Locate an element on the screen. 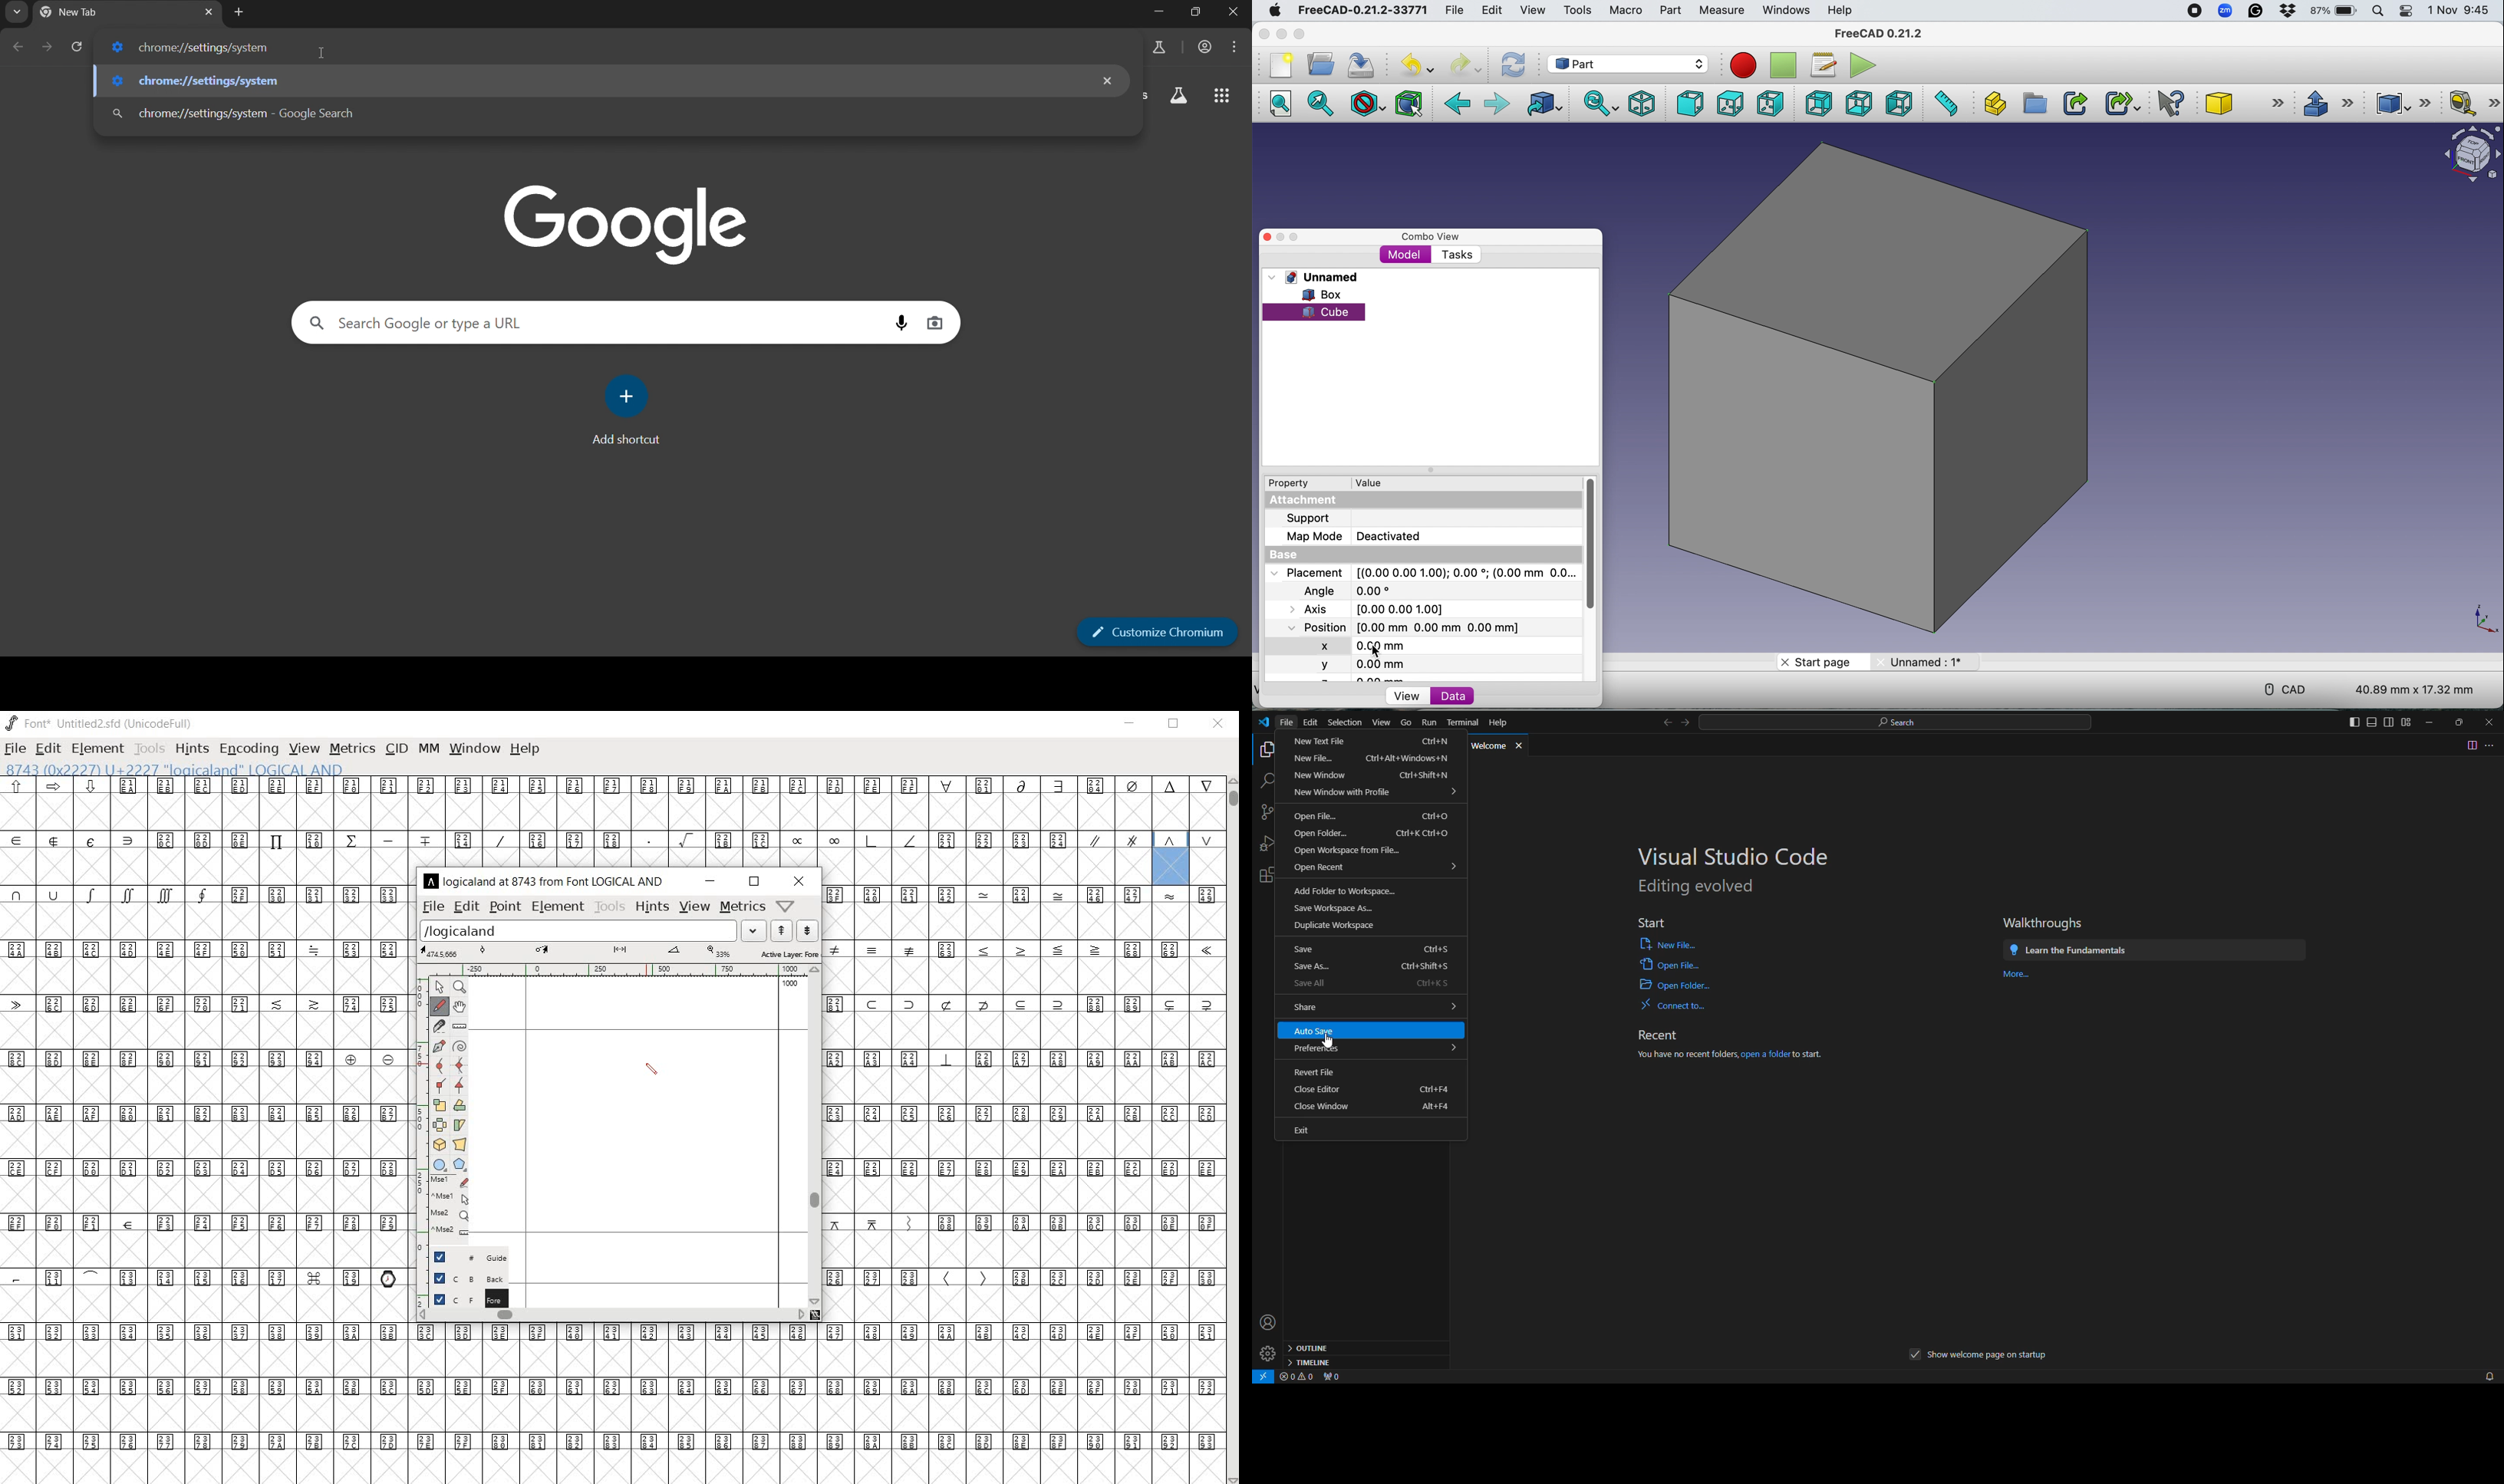 Image resolution: width=2520 pixels, height=1484 pixels. Workbench is located at coordinates (1627, 63).